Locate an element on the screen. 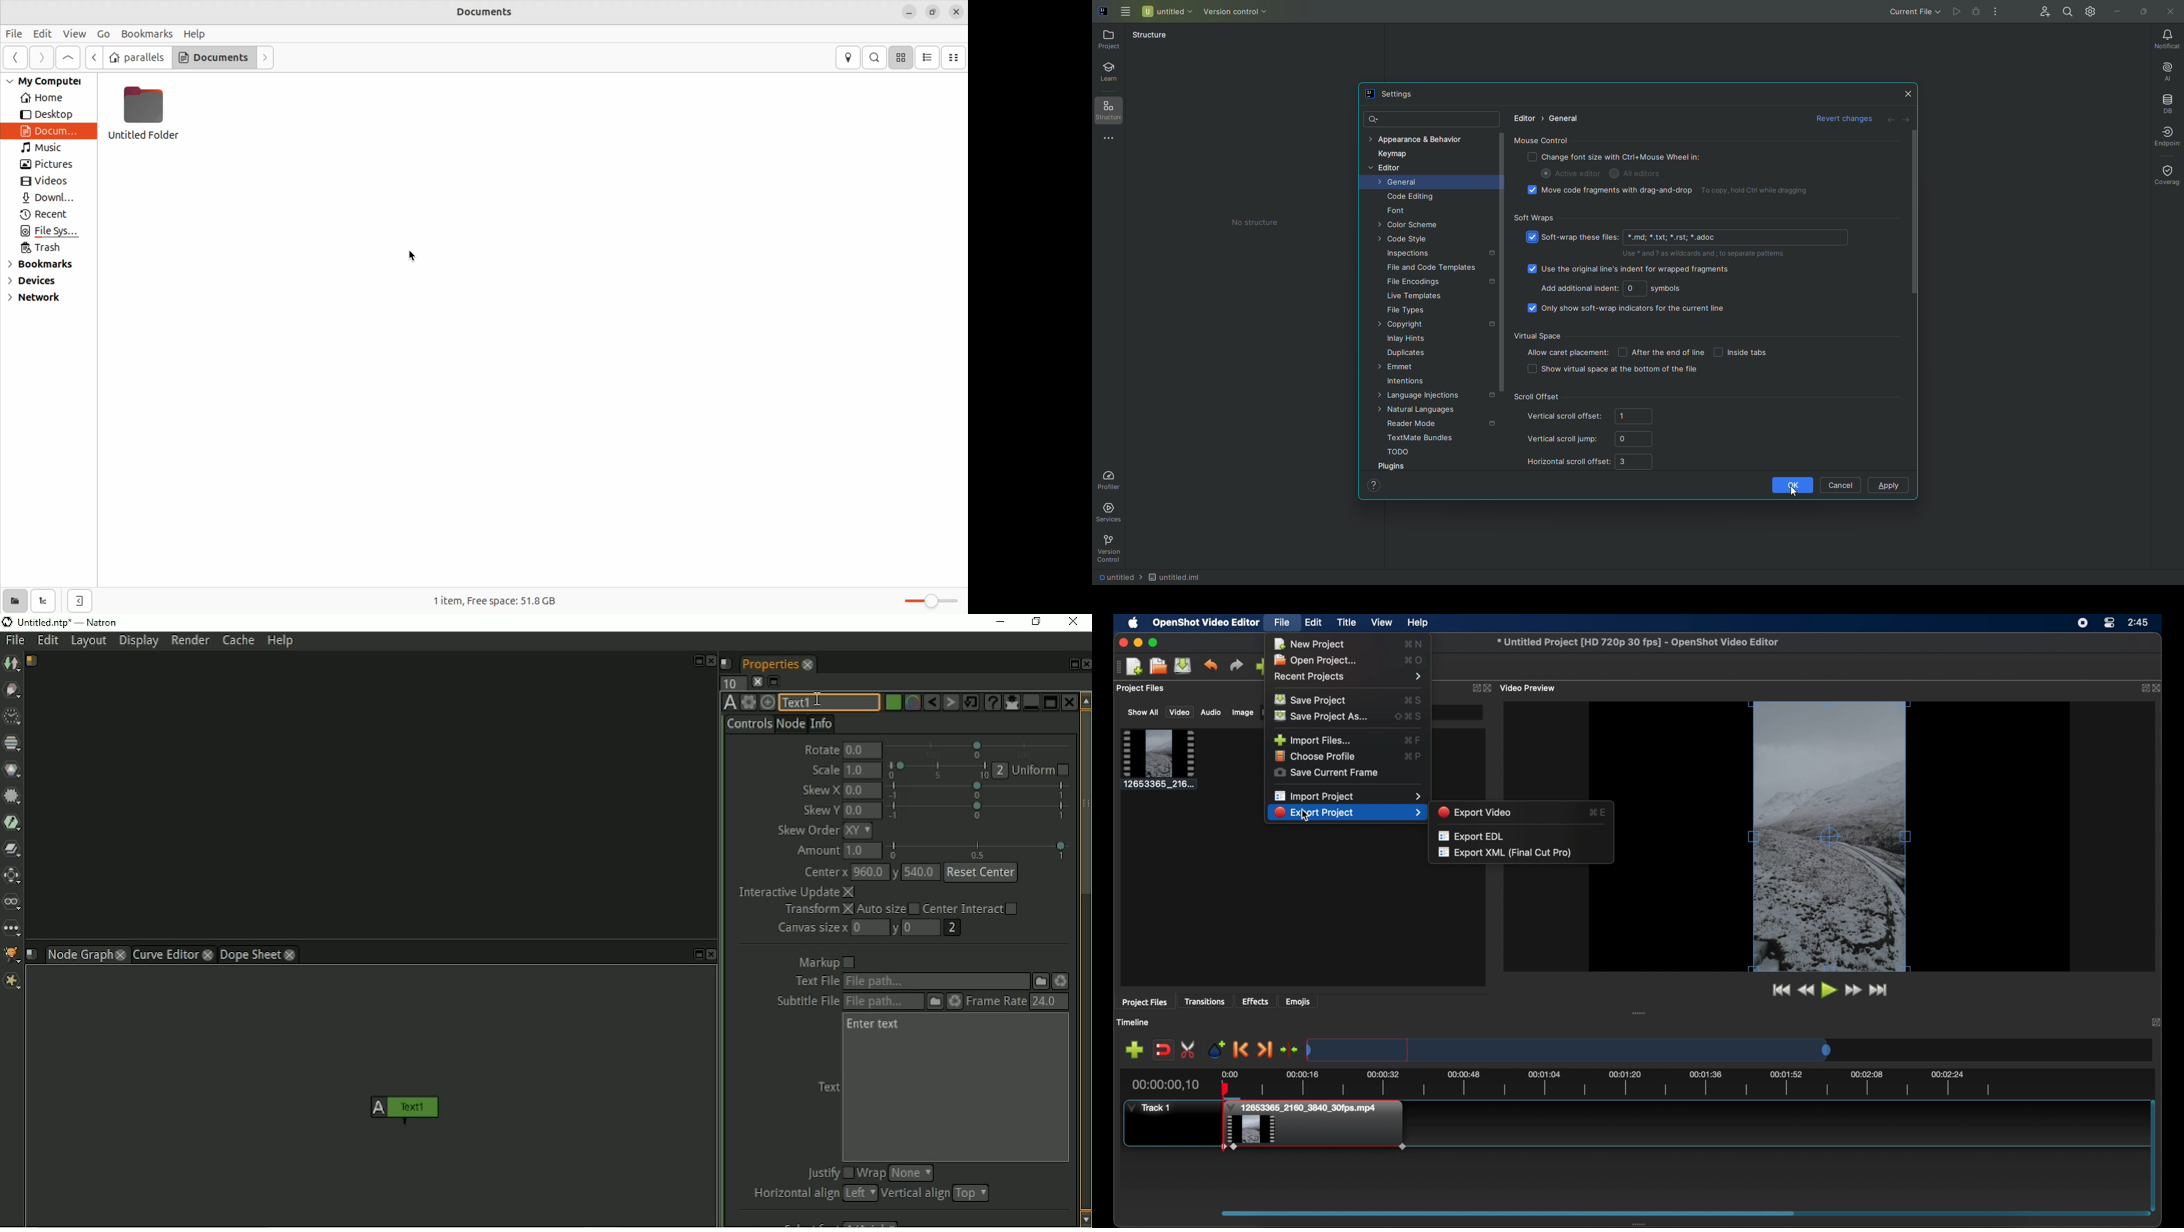 This screenshot has width=2184, height=1232. Advanced text generator node is located at coordinates (991, 702).